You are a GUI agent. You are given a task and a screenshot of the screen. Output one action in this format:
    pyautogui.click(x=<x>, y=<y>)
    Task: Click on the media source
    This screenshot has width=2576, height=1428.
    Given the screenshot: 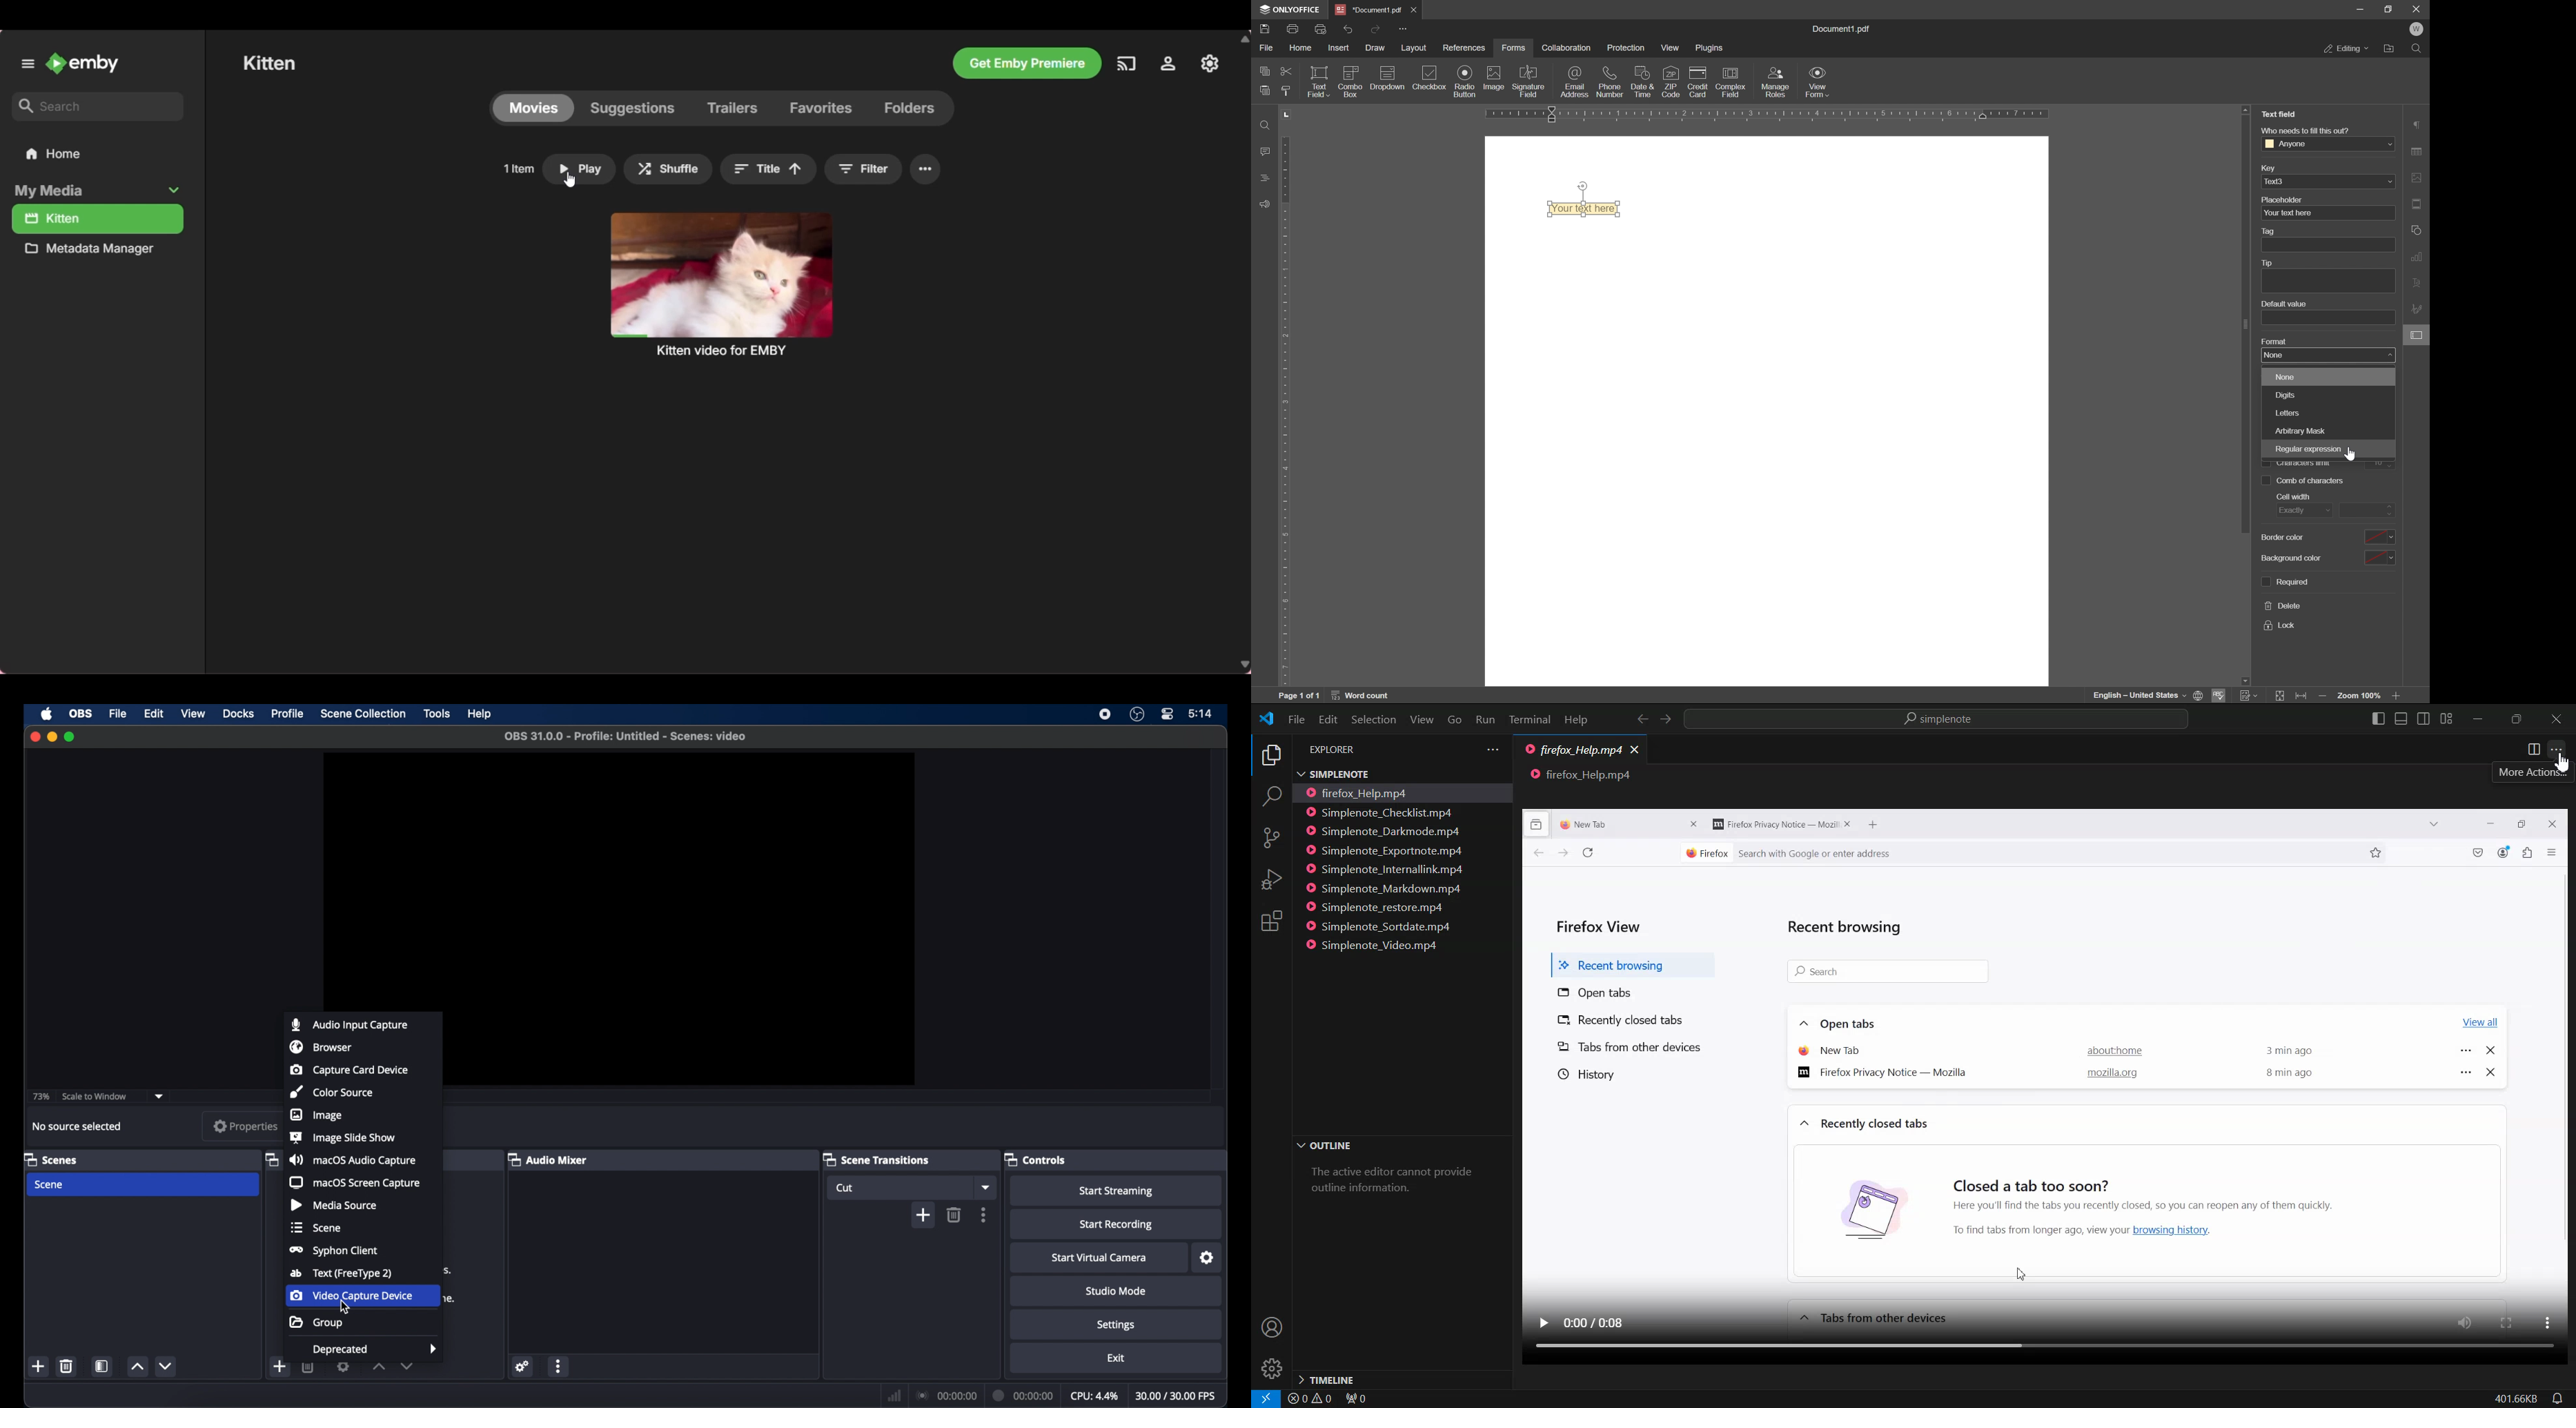 What is the action you would take?
    pyautogui.click(x=333, y=1205)
    